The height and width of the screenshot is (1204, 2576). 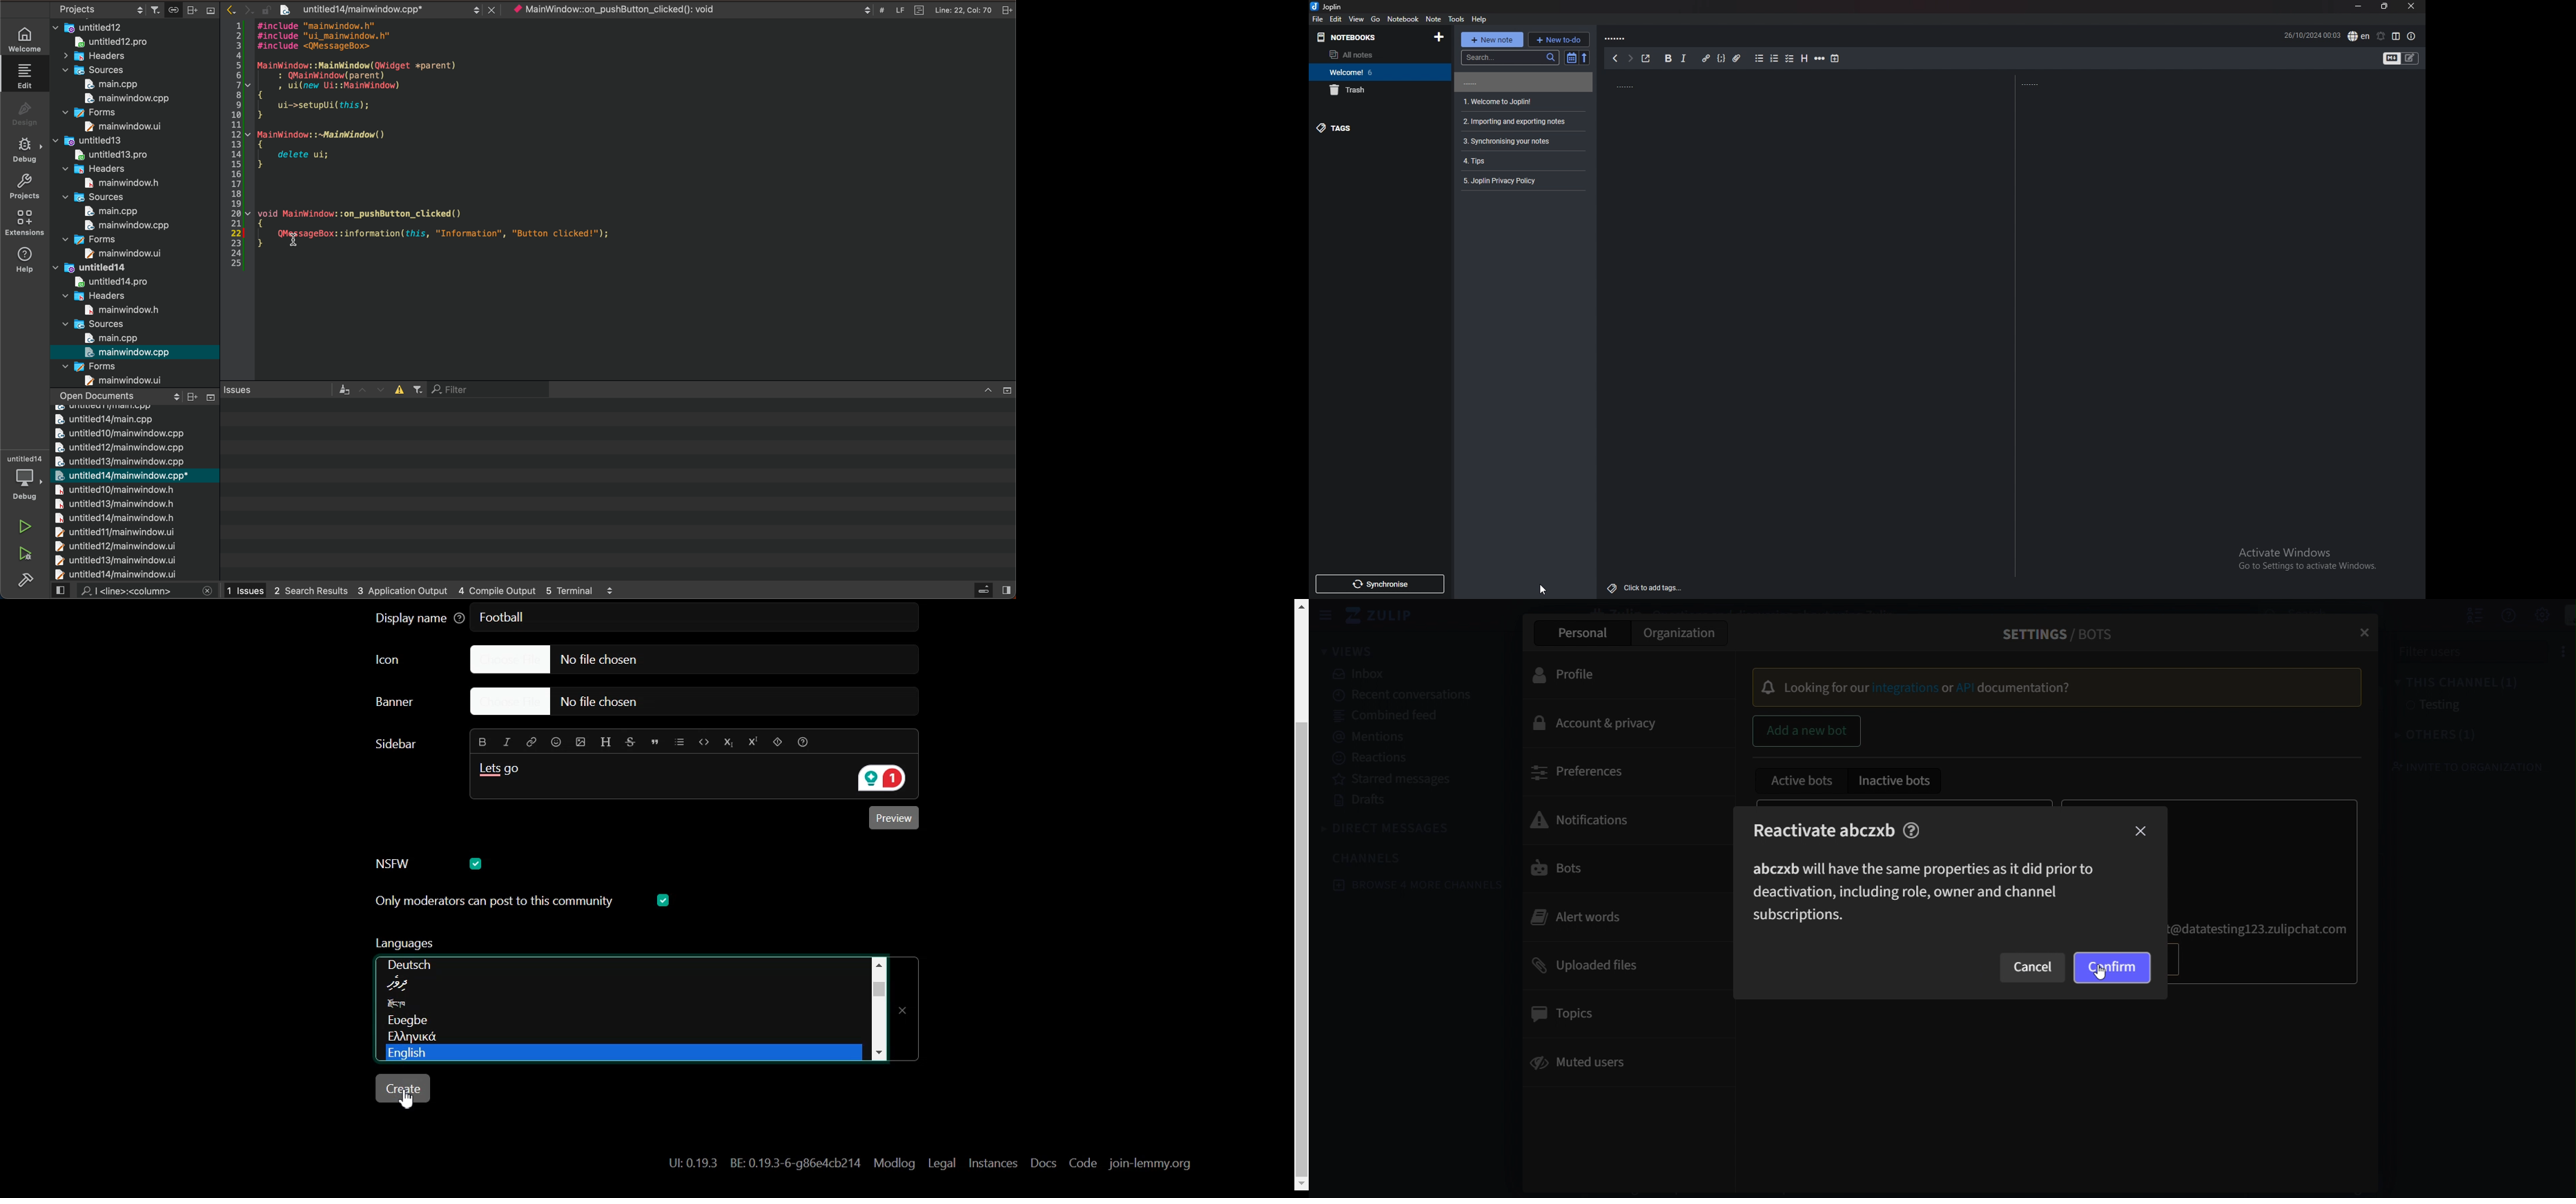 I want to click on untitled12, so click(x=135, y=26).